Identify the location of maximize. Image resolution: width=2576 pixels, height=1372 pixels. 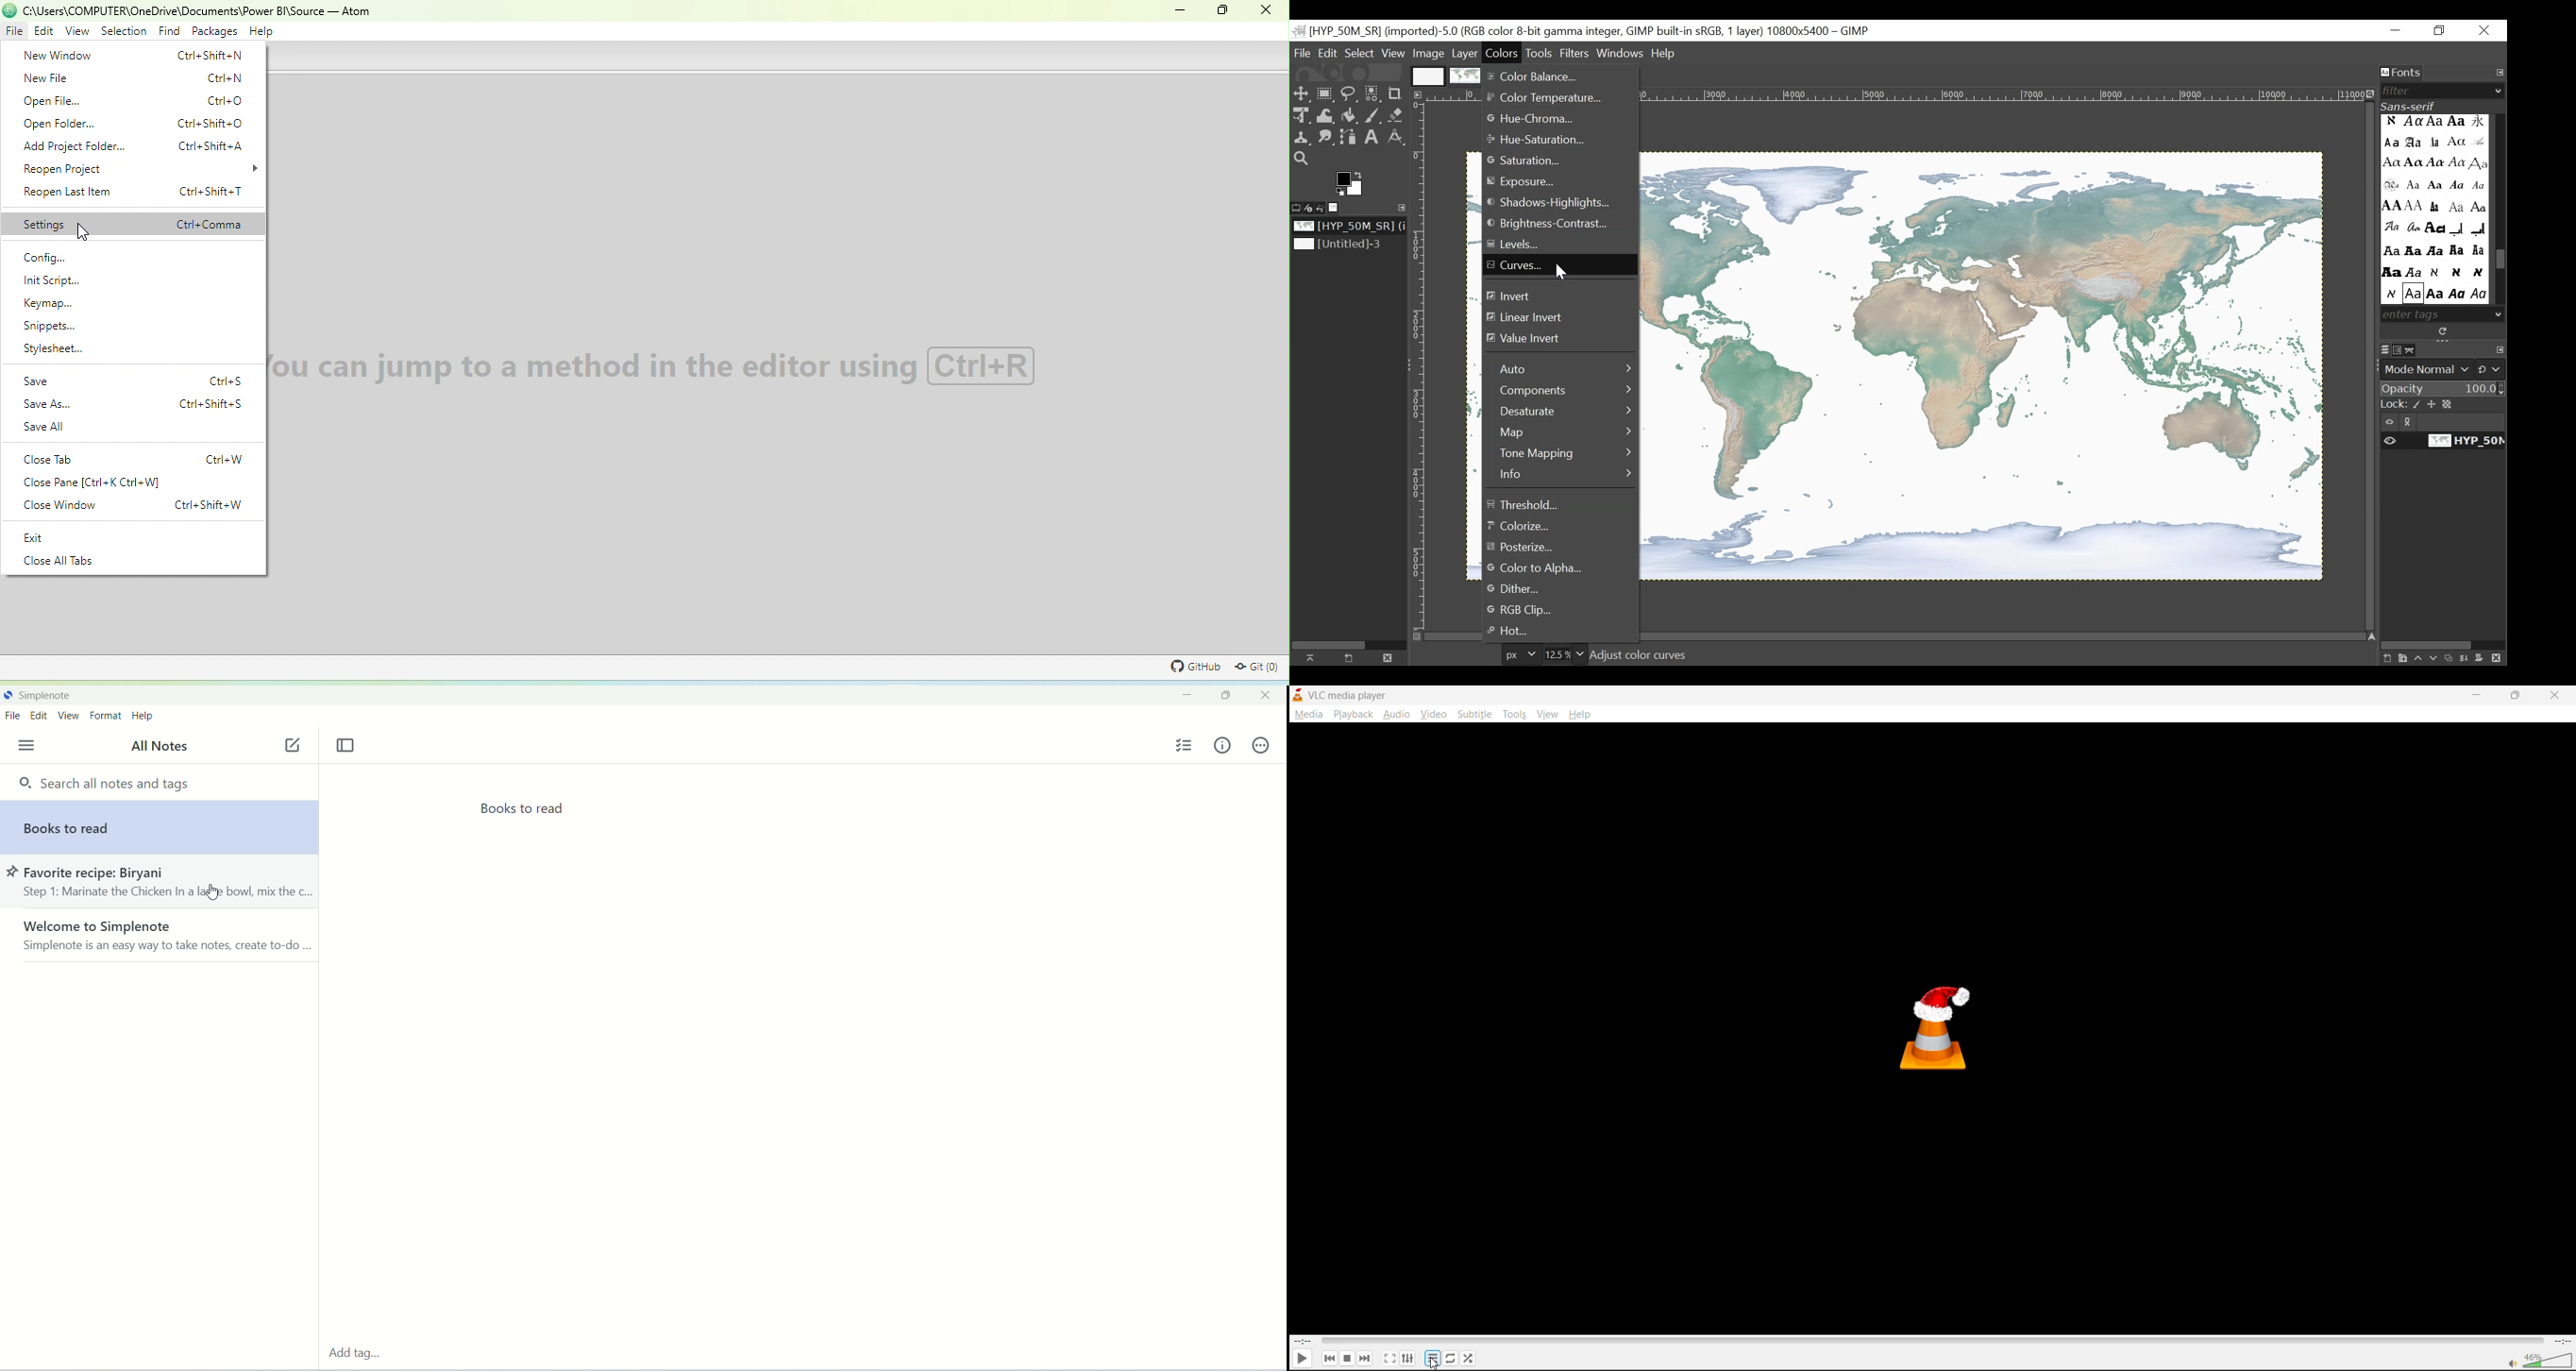
(1229, 696).